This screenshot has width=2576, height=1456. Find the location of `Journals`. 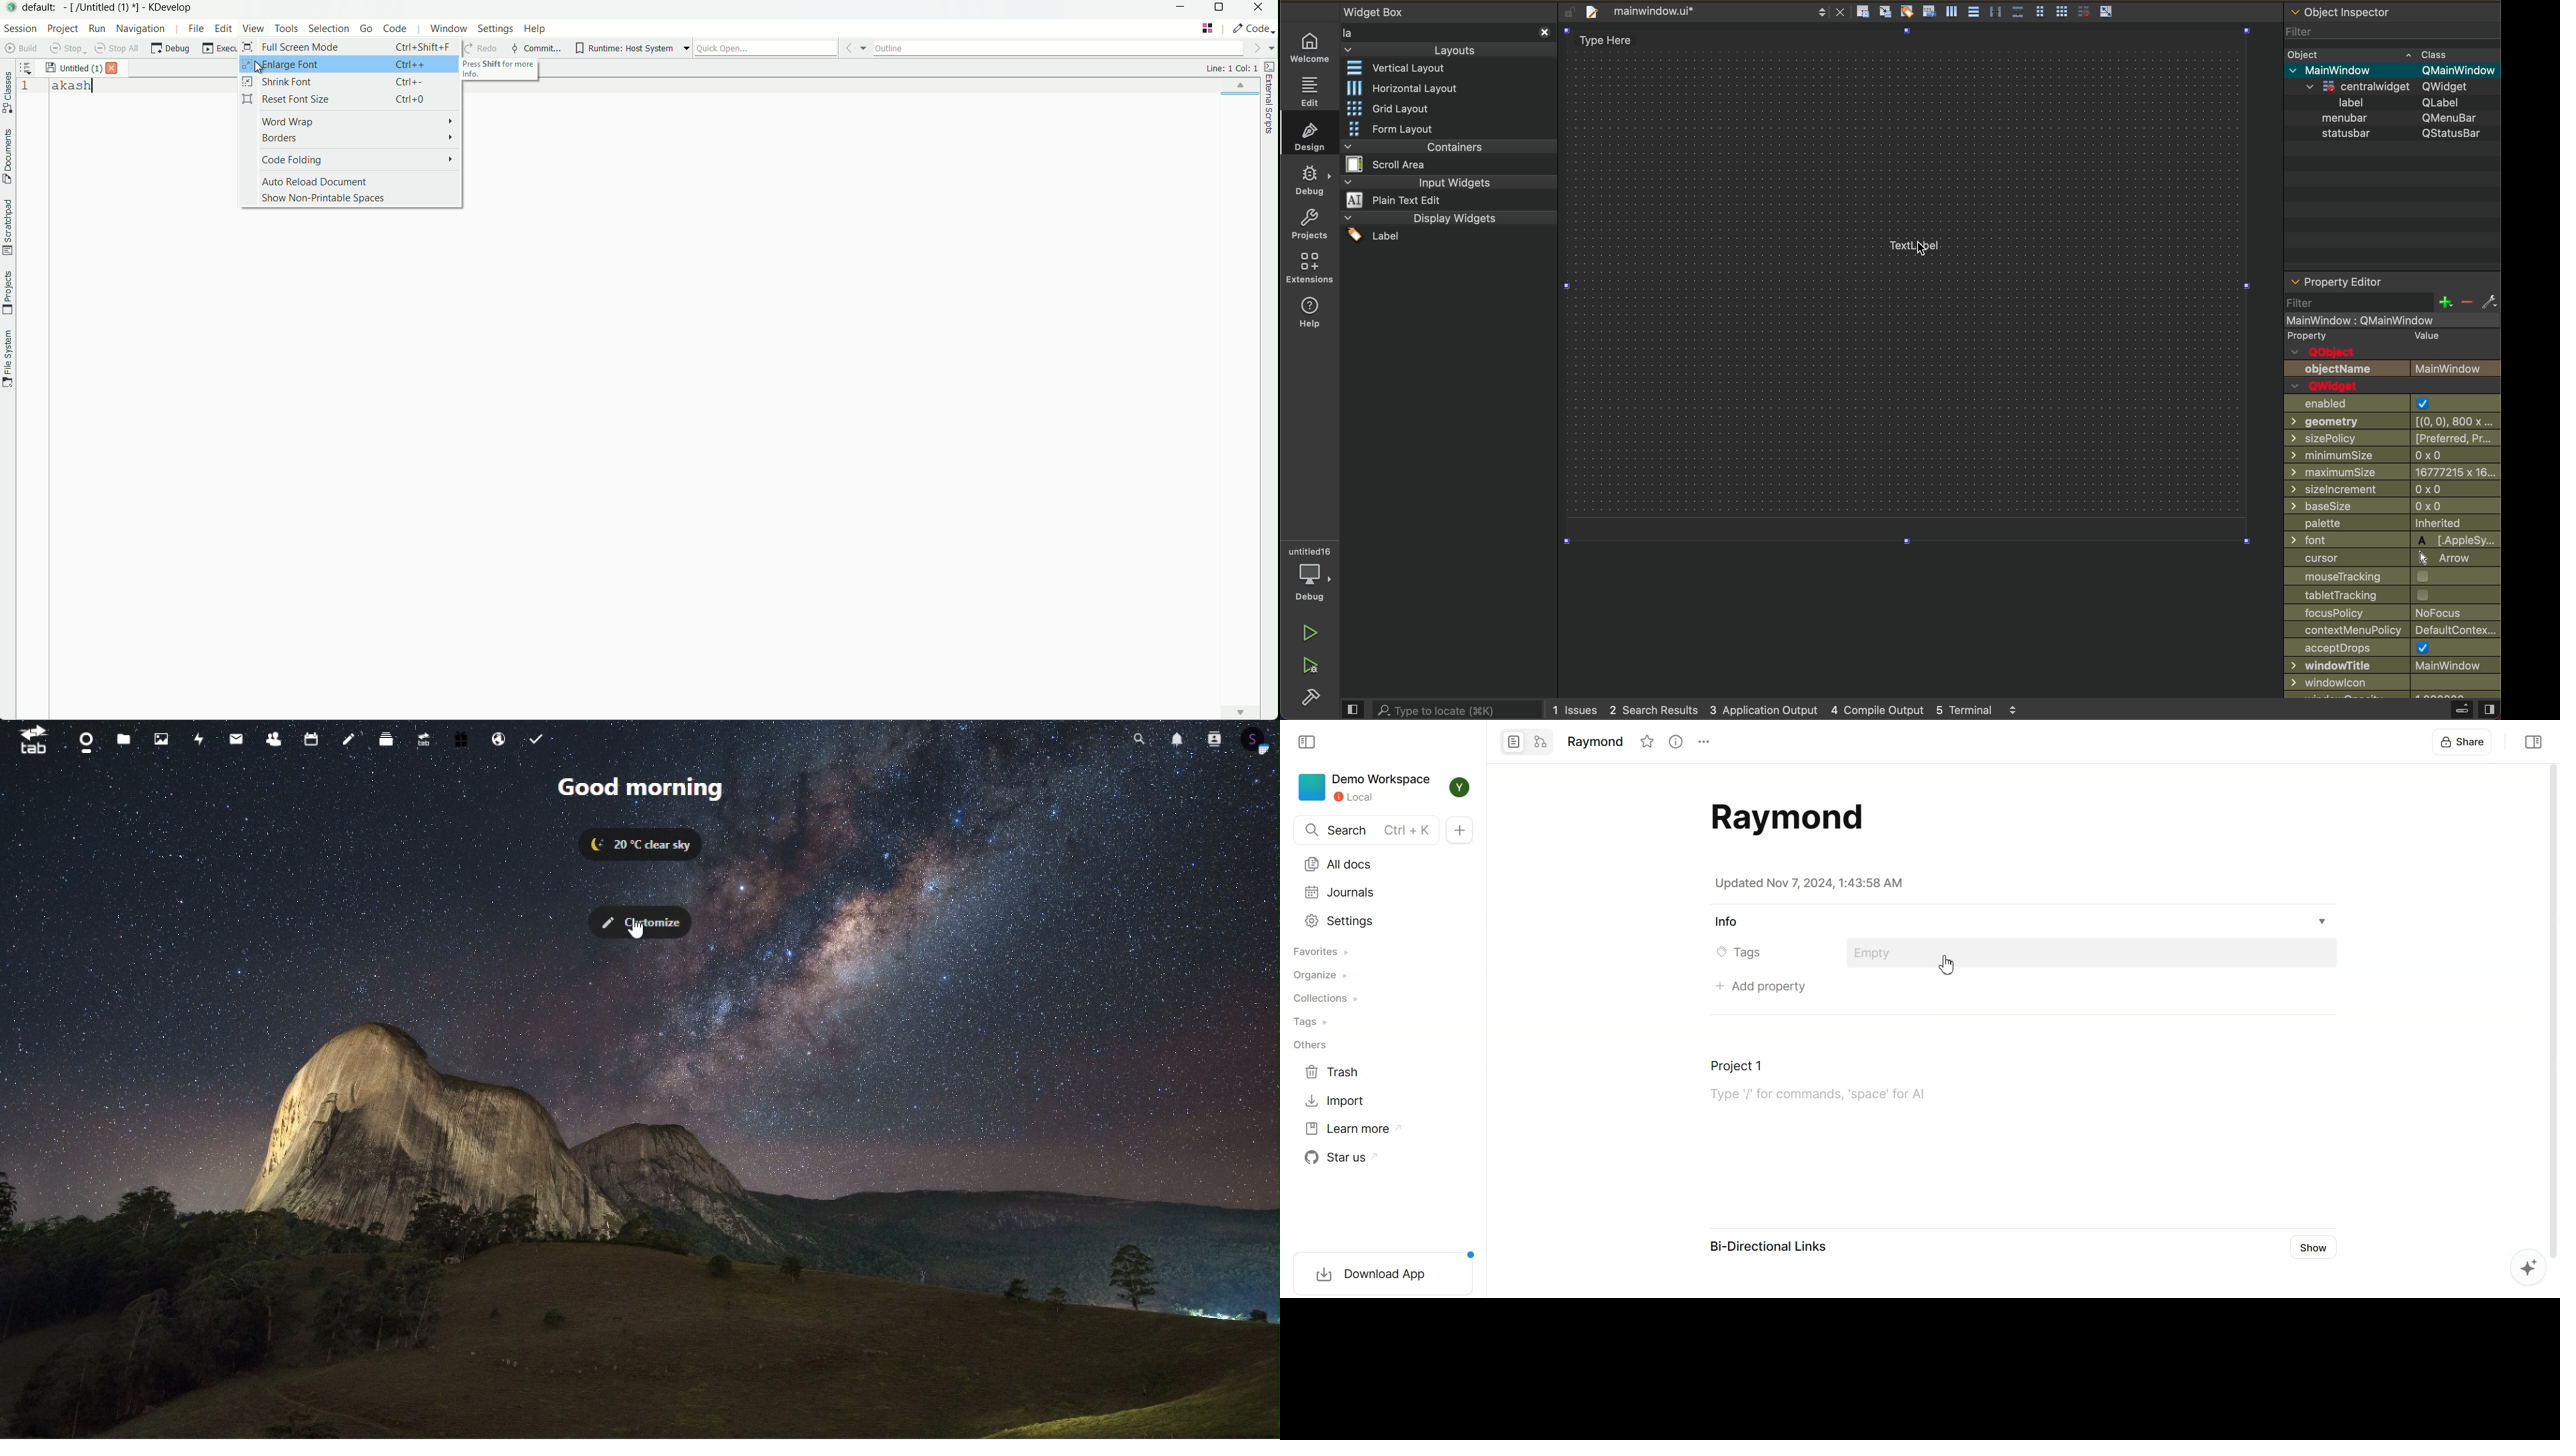

Journals is located at coordinates (1340, 893).